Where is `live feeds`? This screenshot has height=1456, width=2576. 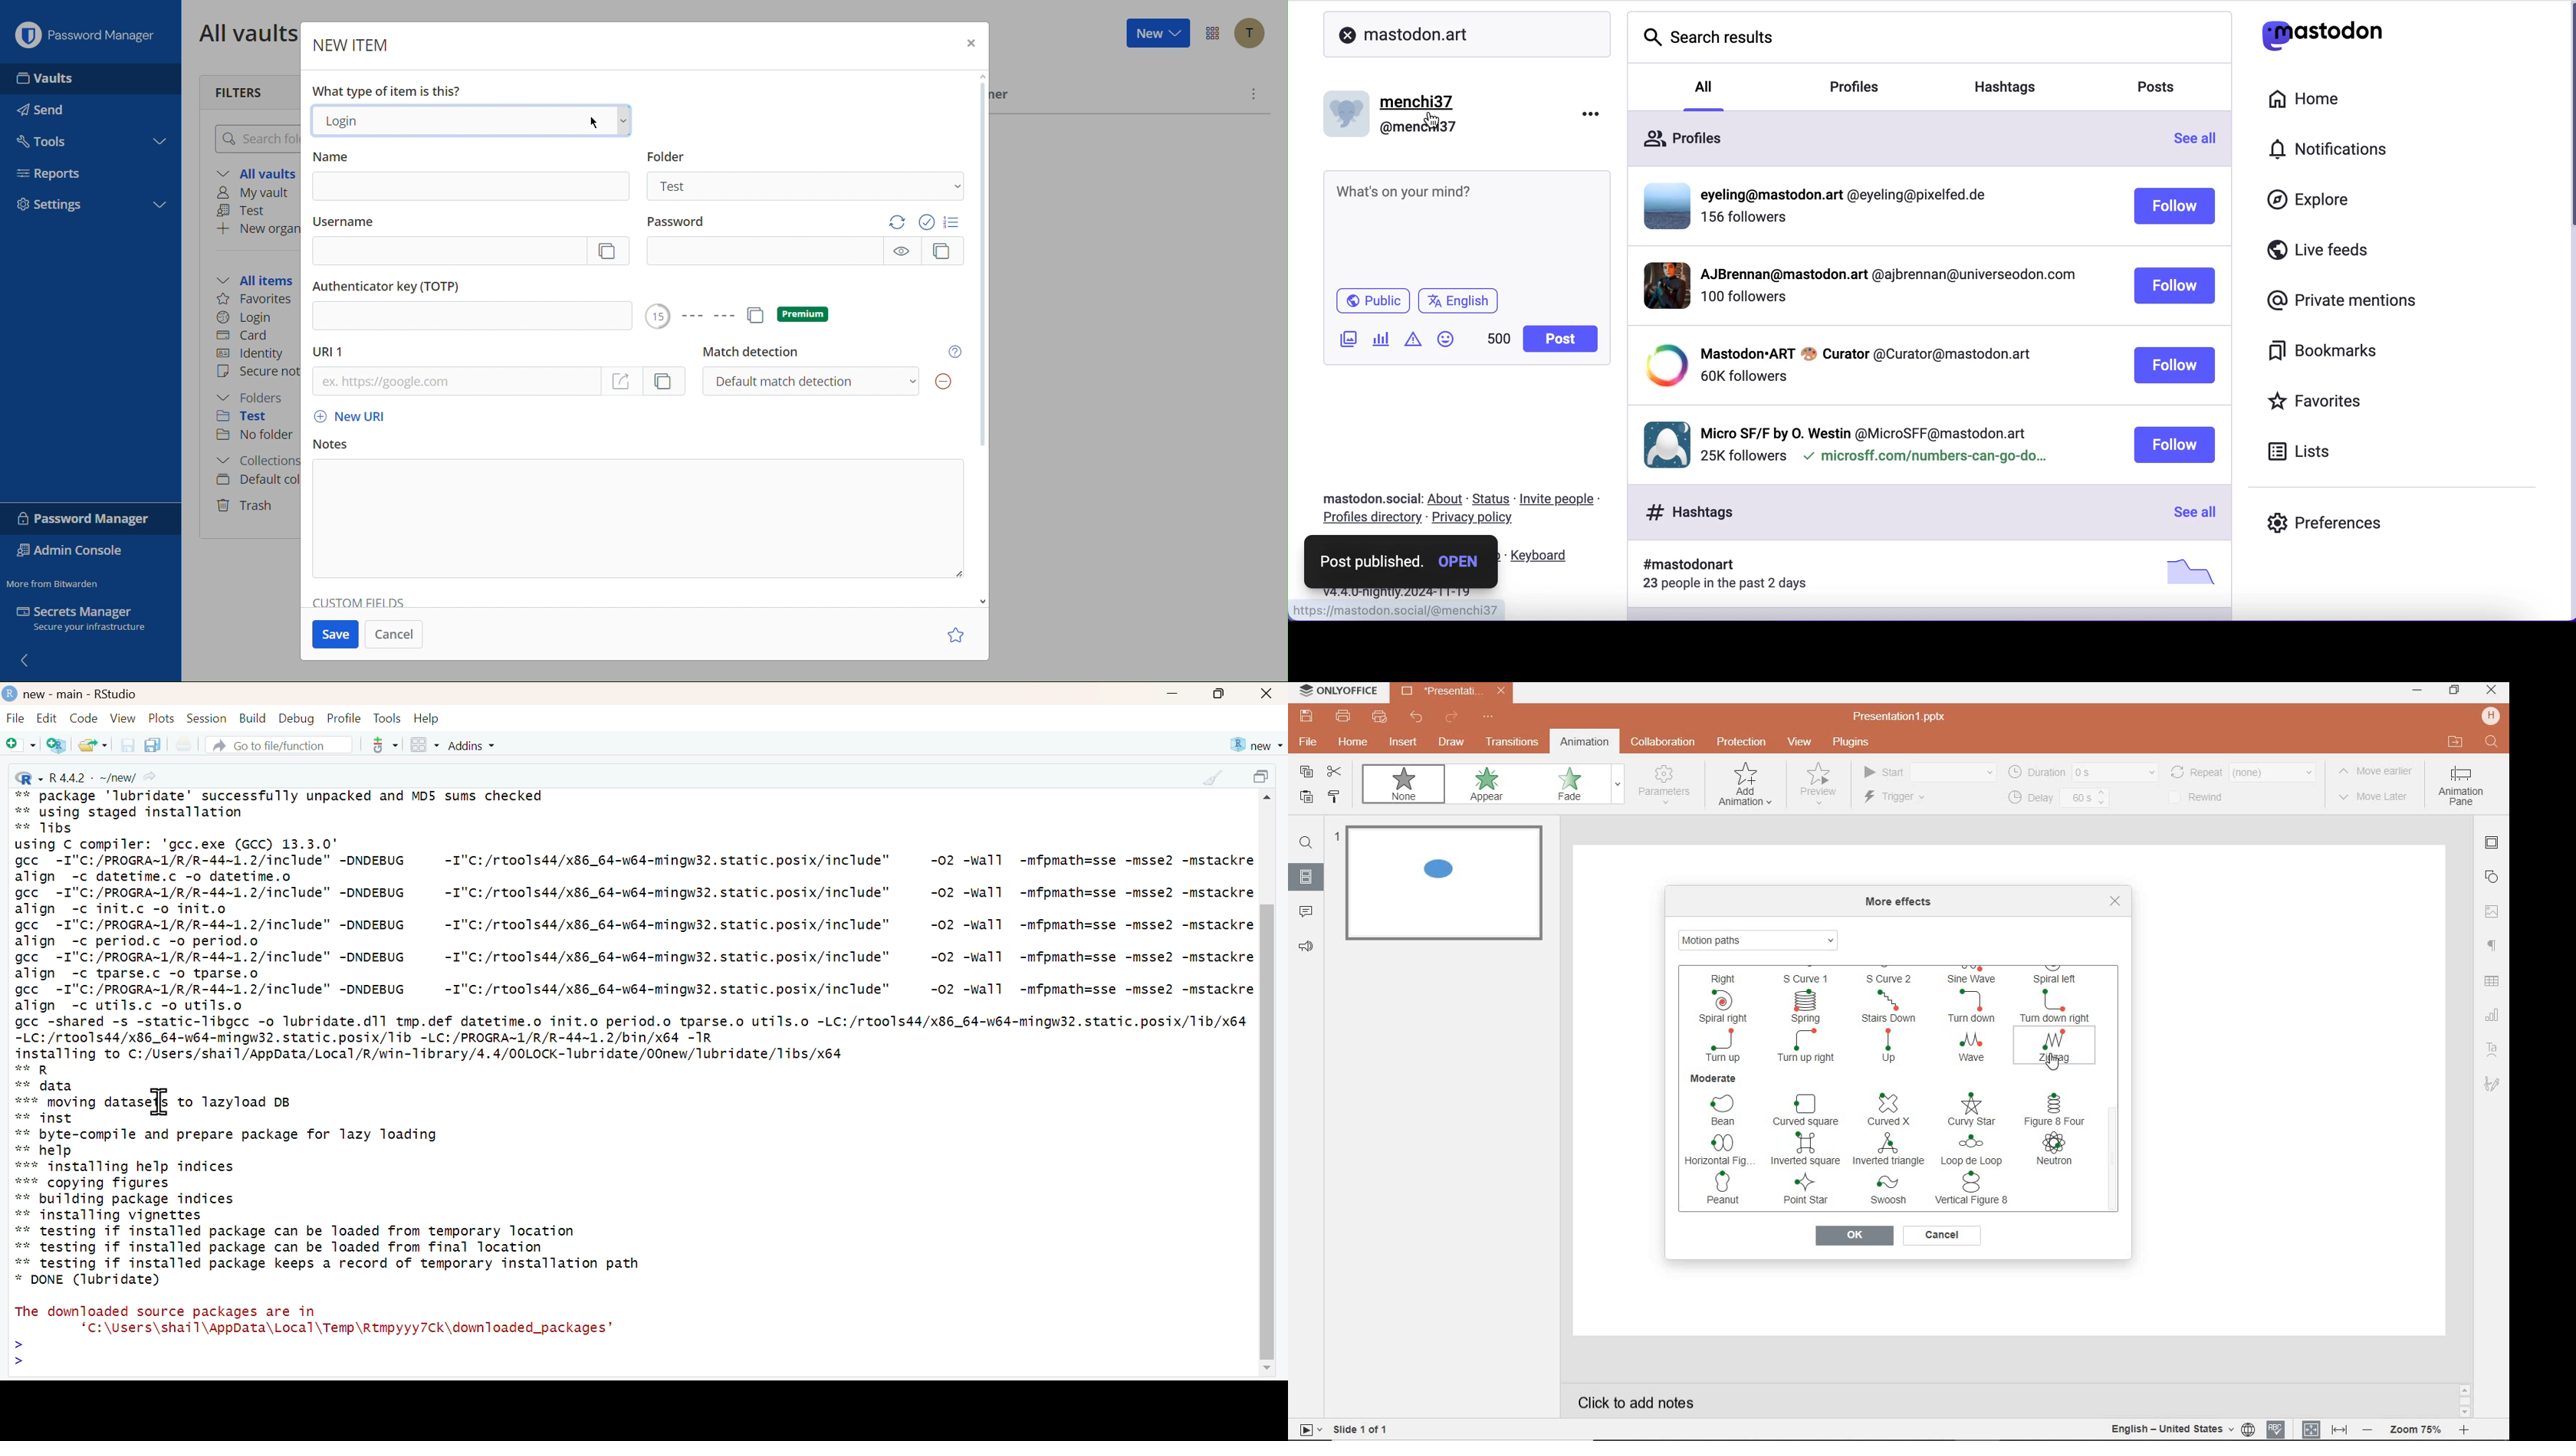
live feeds is located at coordinates (2326, 249).